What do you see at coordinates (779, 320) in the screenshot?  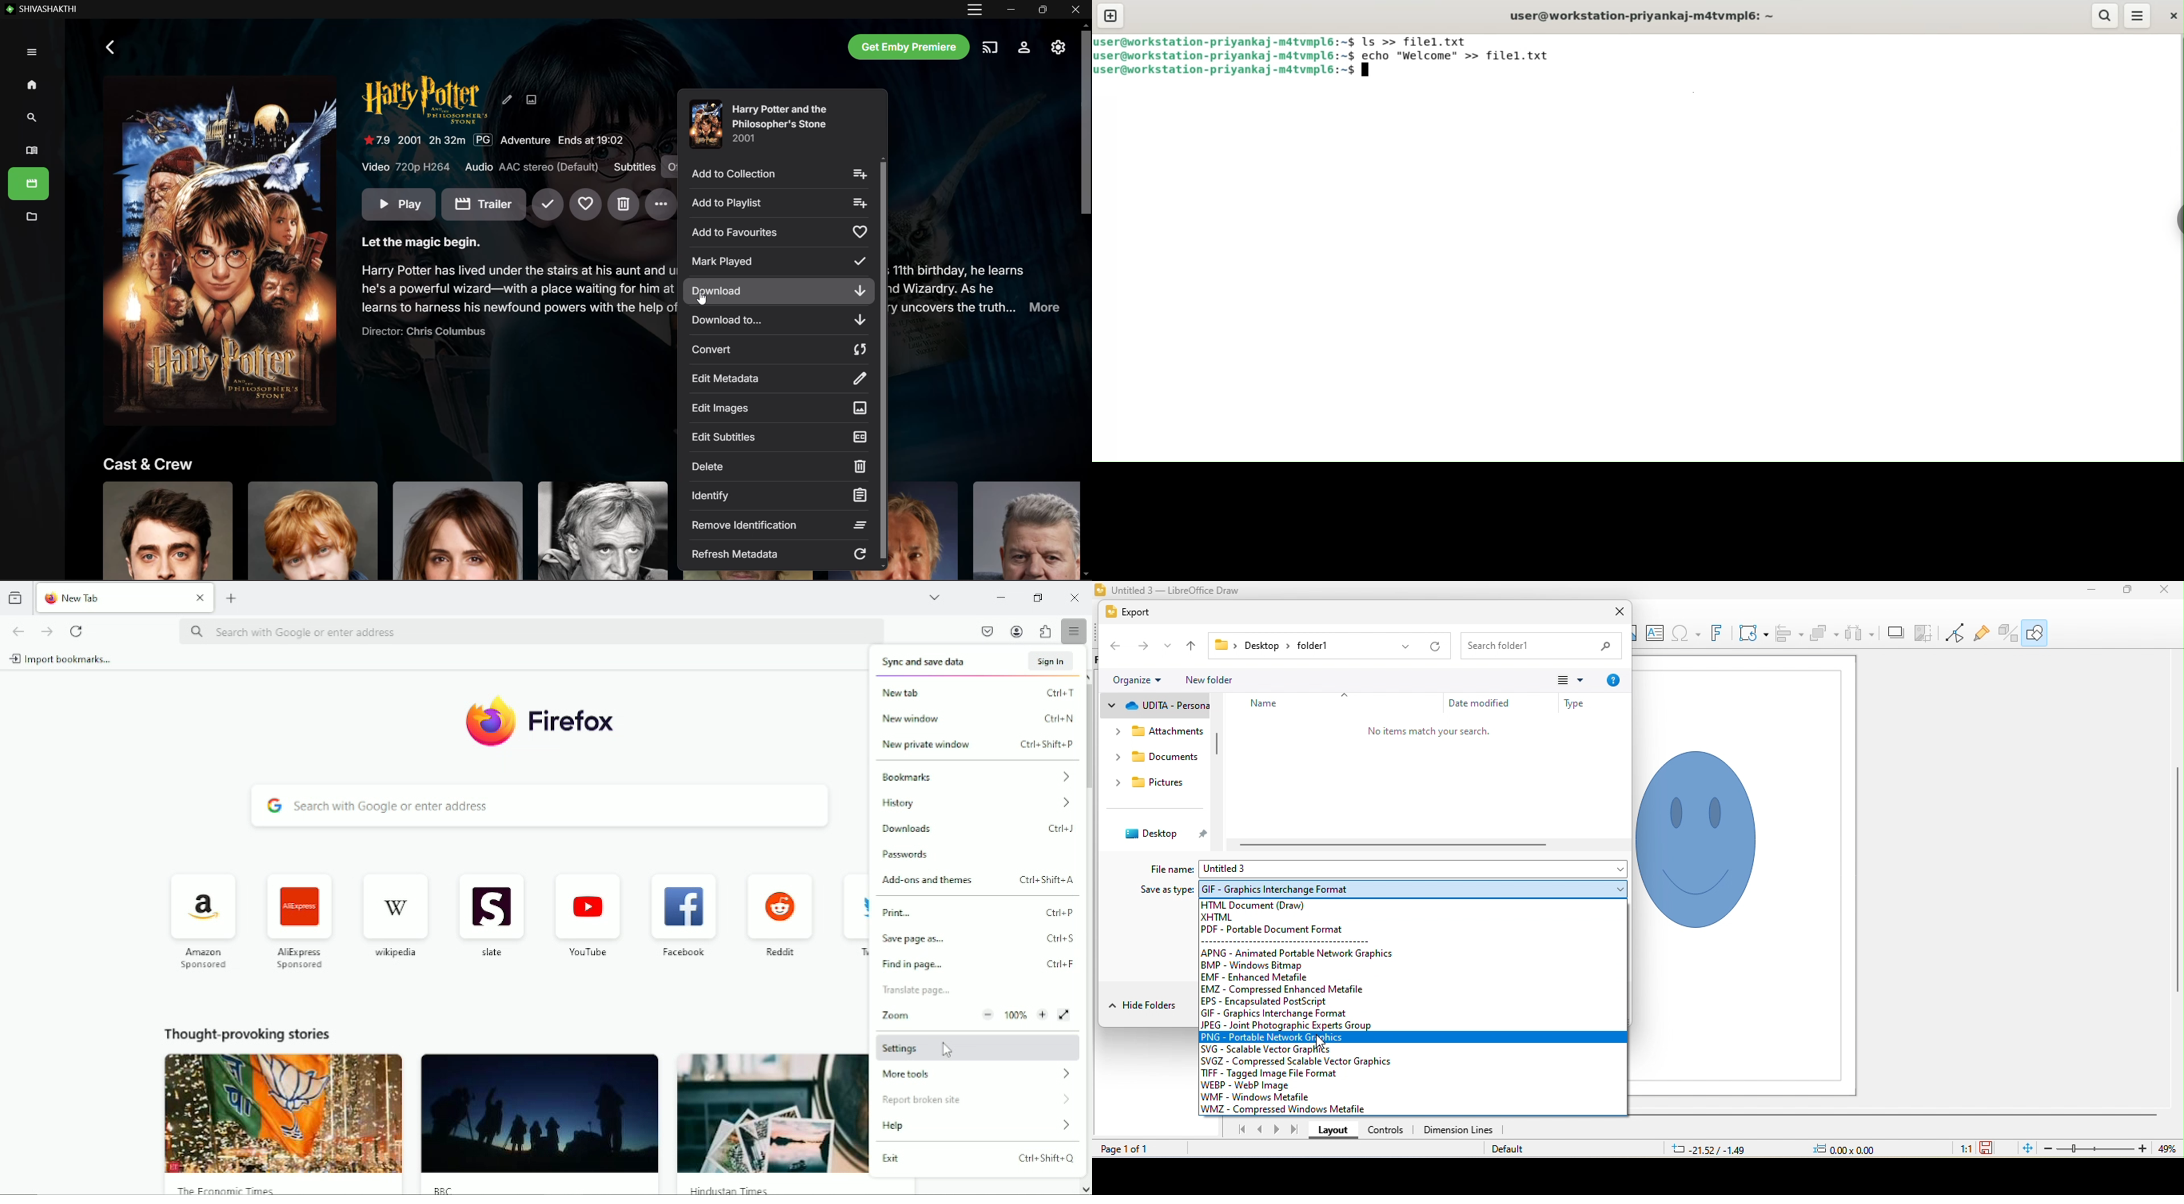 I see `Download To` at bounding box center [779, 320].